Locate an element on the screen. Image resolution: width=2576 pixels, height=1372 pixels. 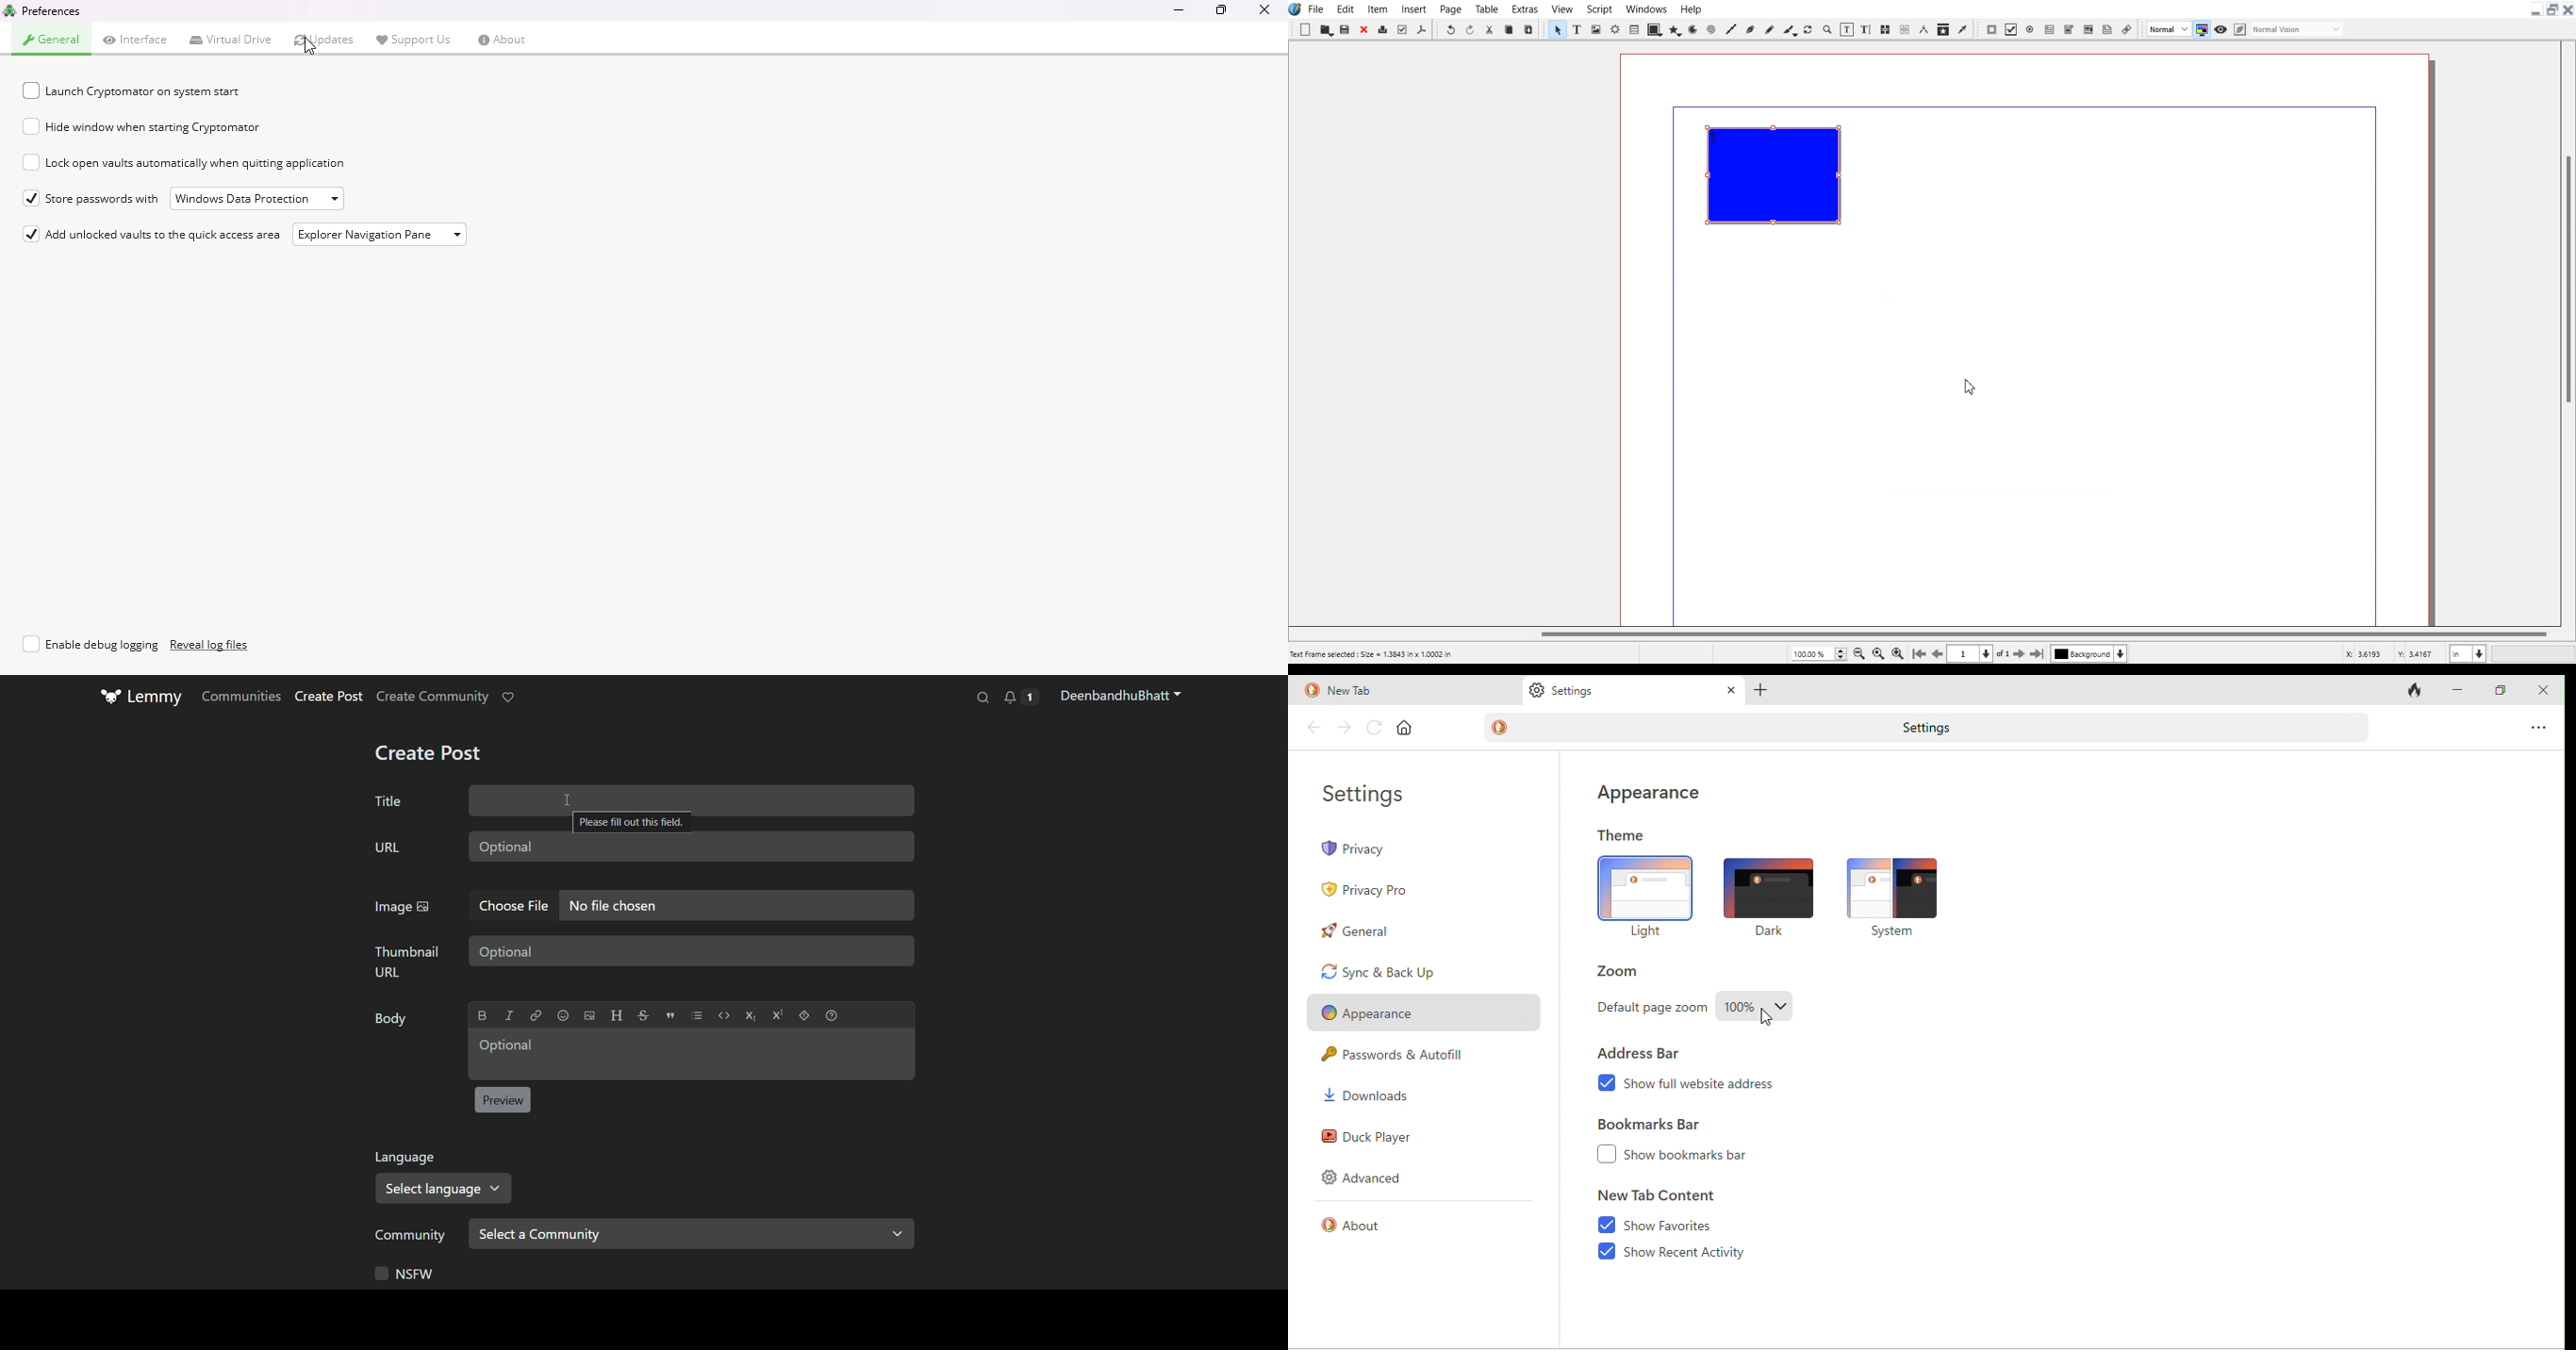
PDF Radio Button is located at coordinates (2030, 30).